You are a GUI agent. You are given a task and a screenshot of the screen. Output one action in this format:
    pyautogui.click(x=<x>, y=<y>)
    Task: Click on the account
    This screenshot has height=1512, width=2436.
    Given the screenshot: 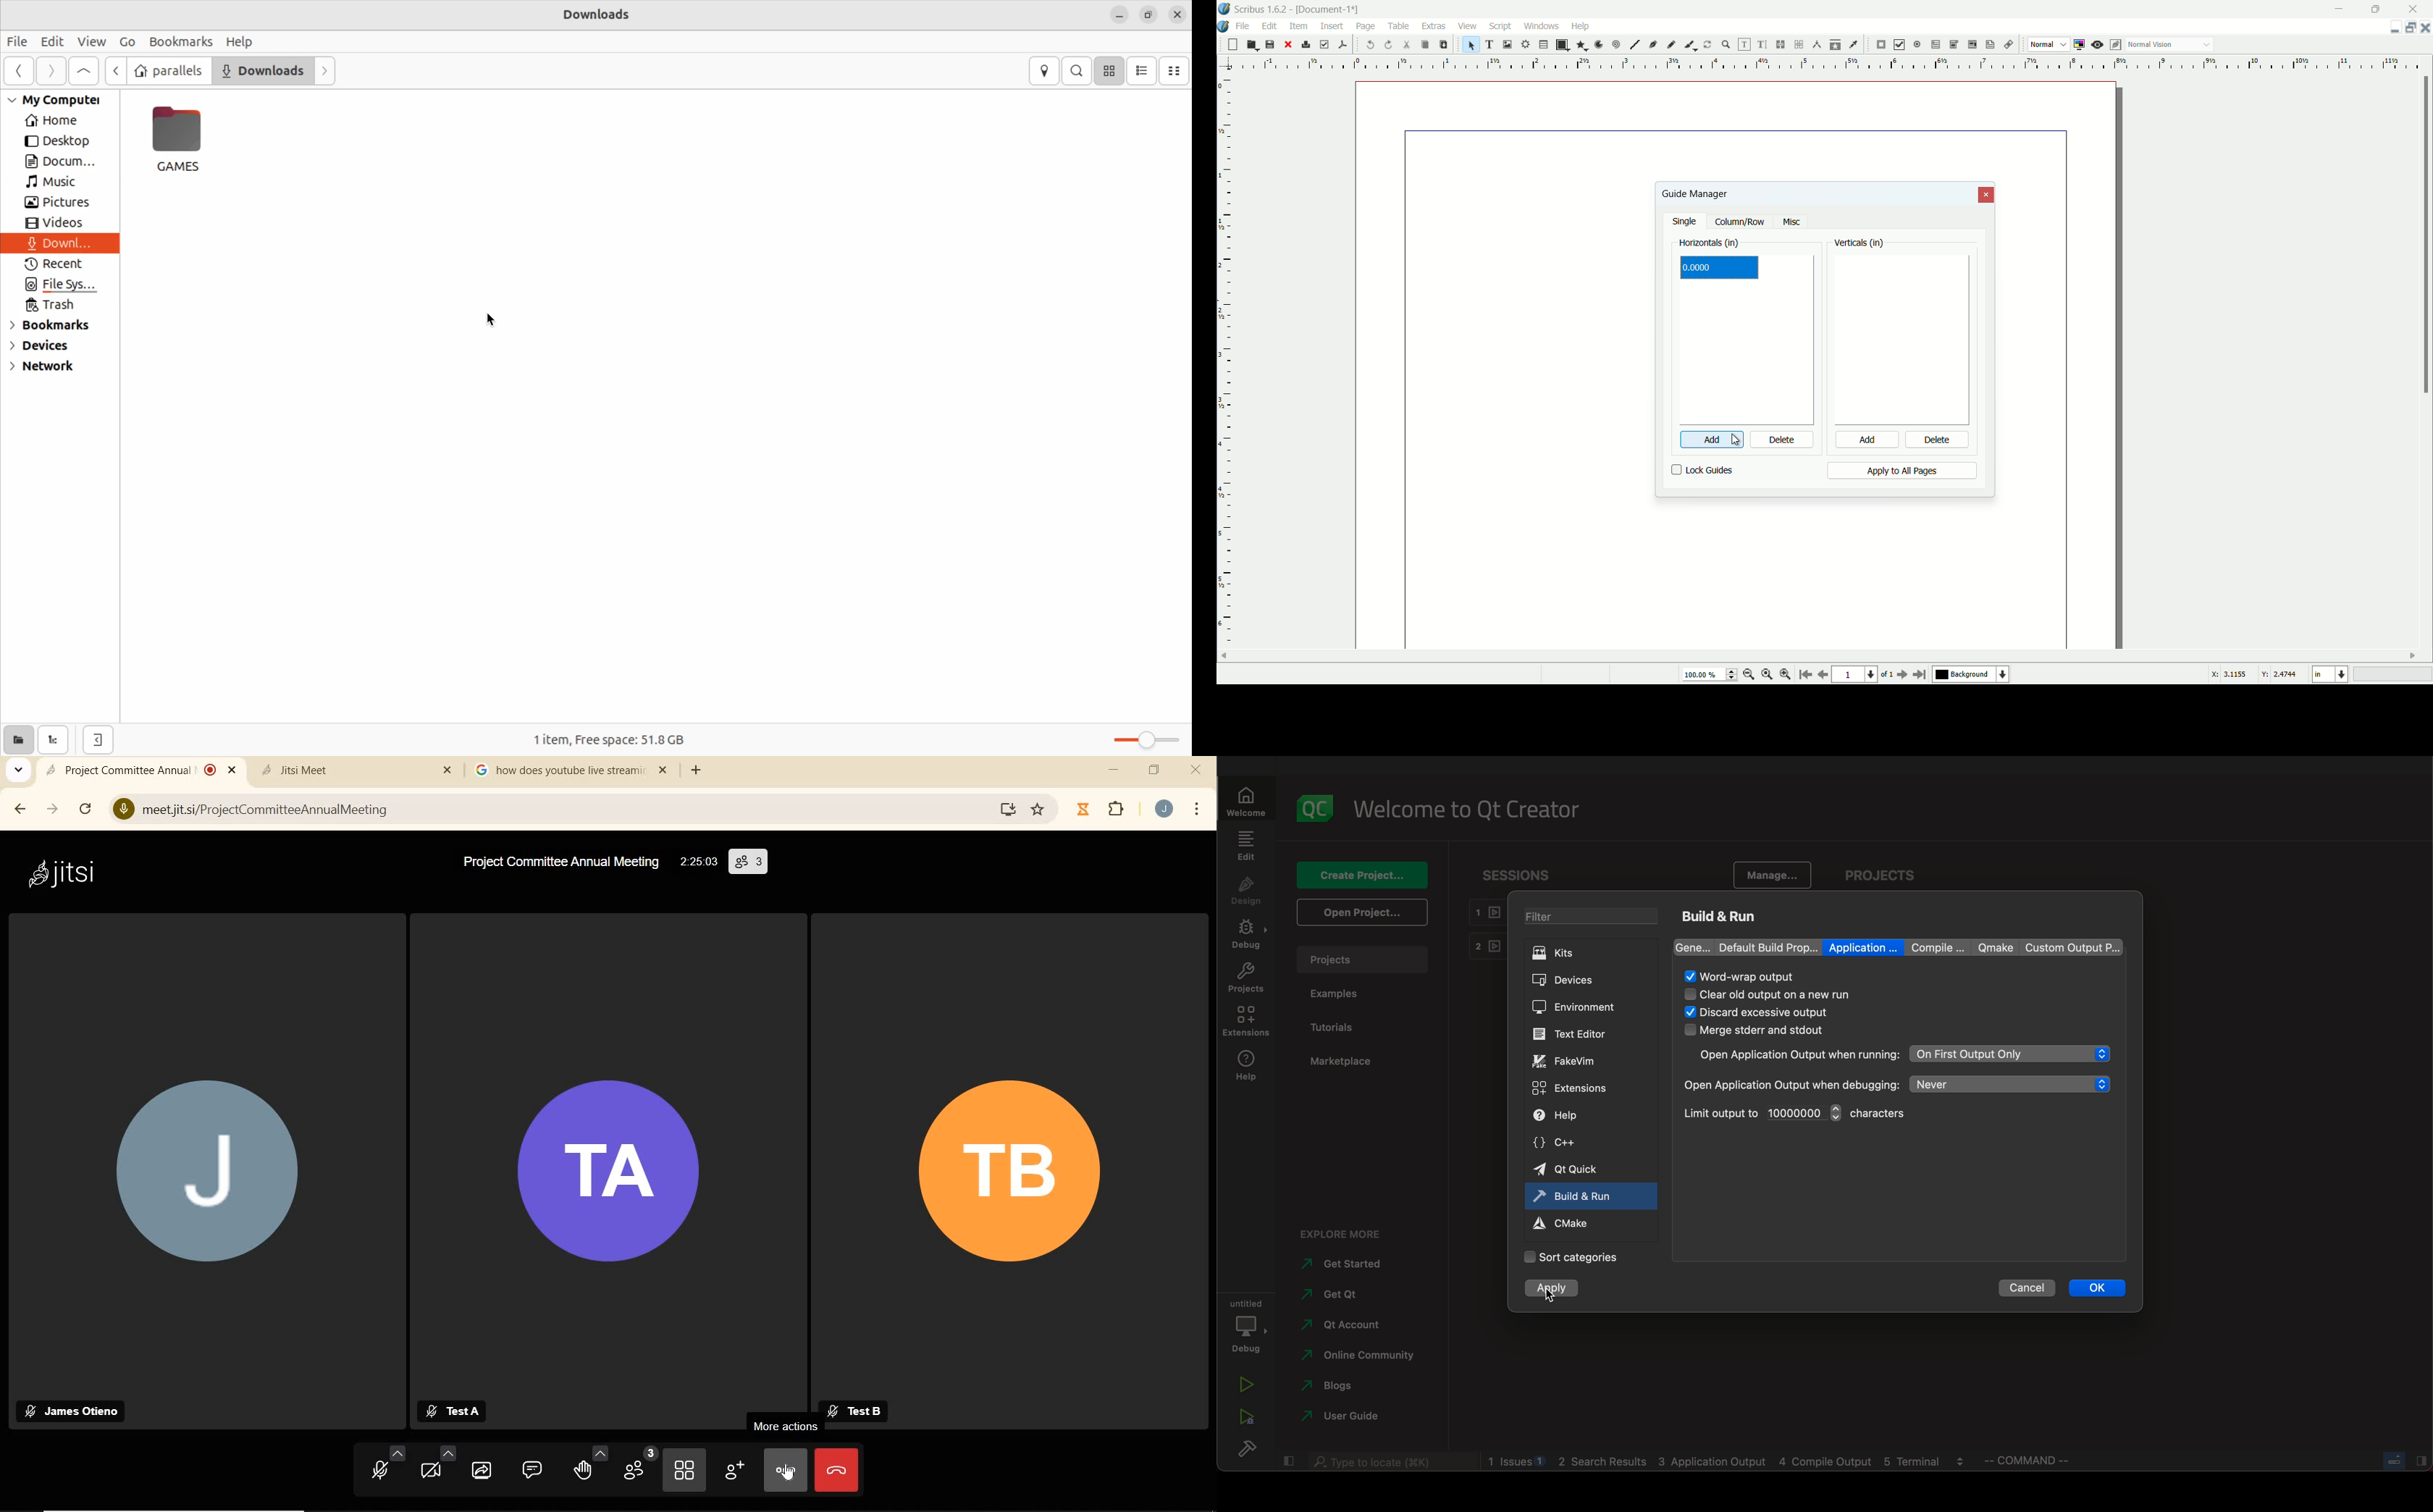 What is the action you would take?
    pyautogui.click(x=1166, y=812)
    